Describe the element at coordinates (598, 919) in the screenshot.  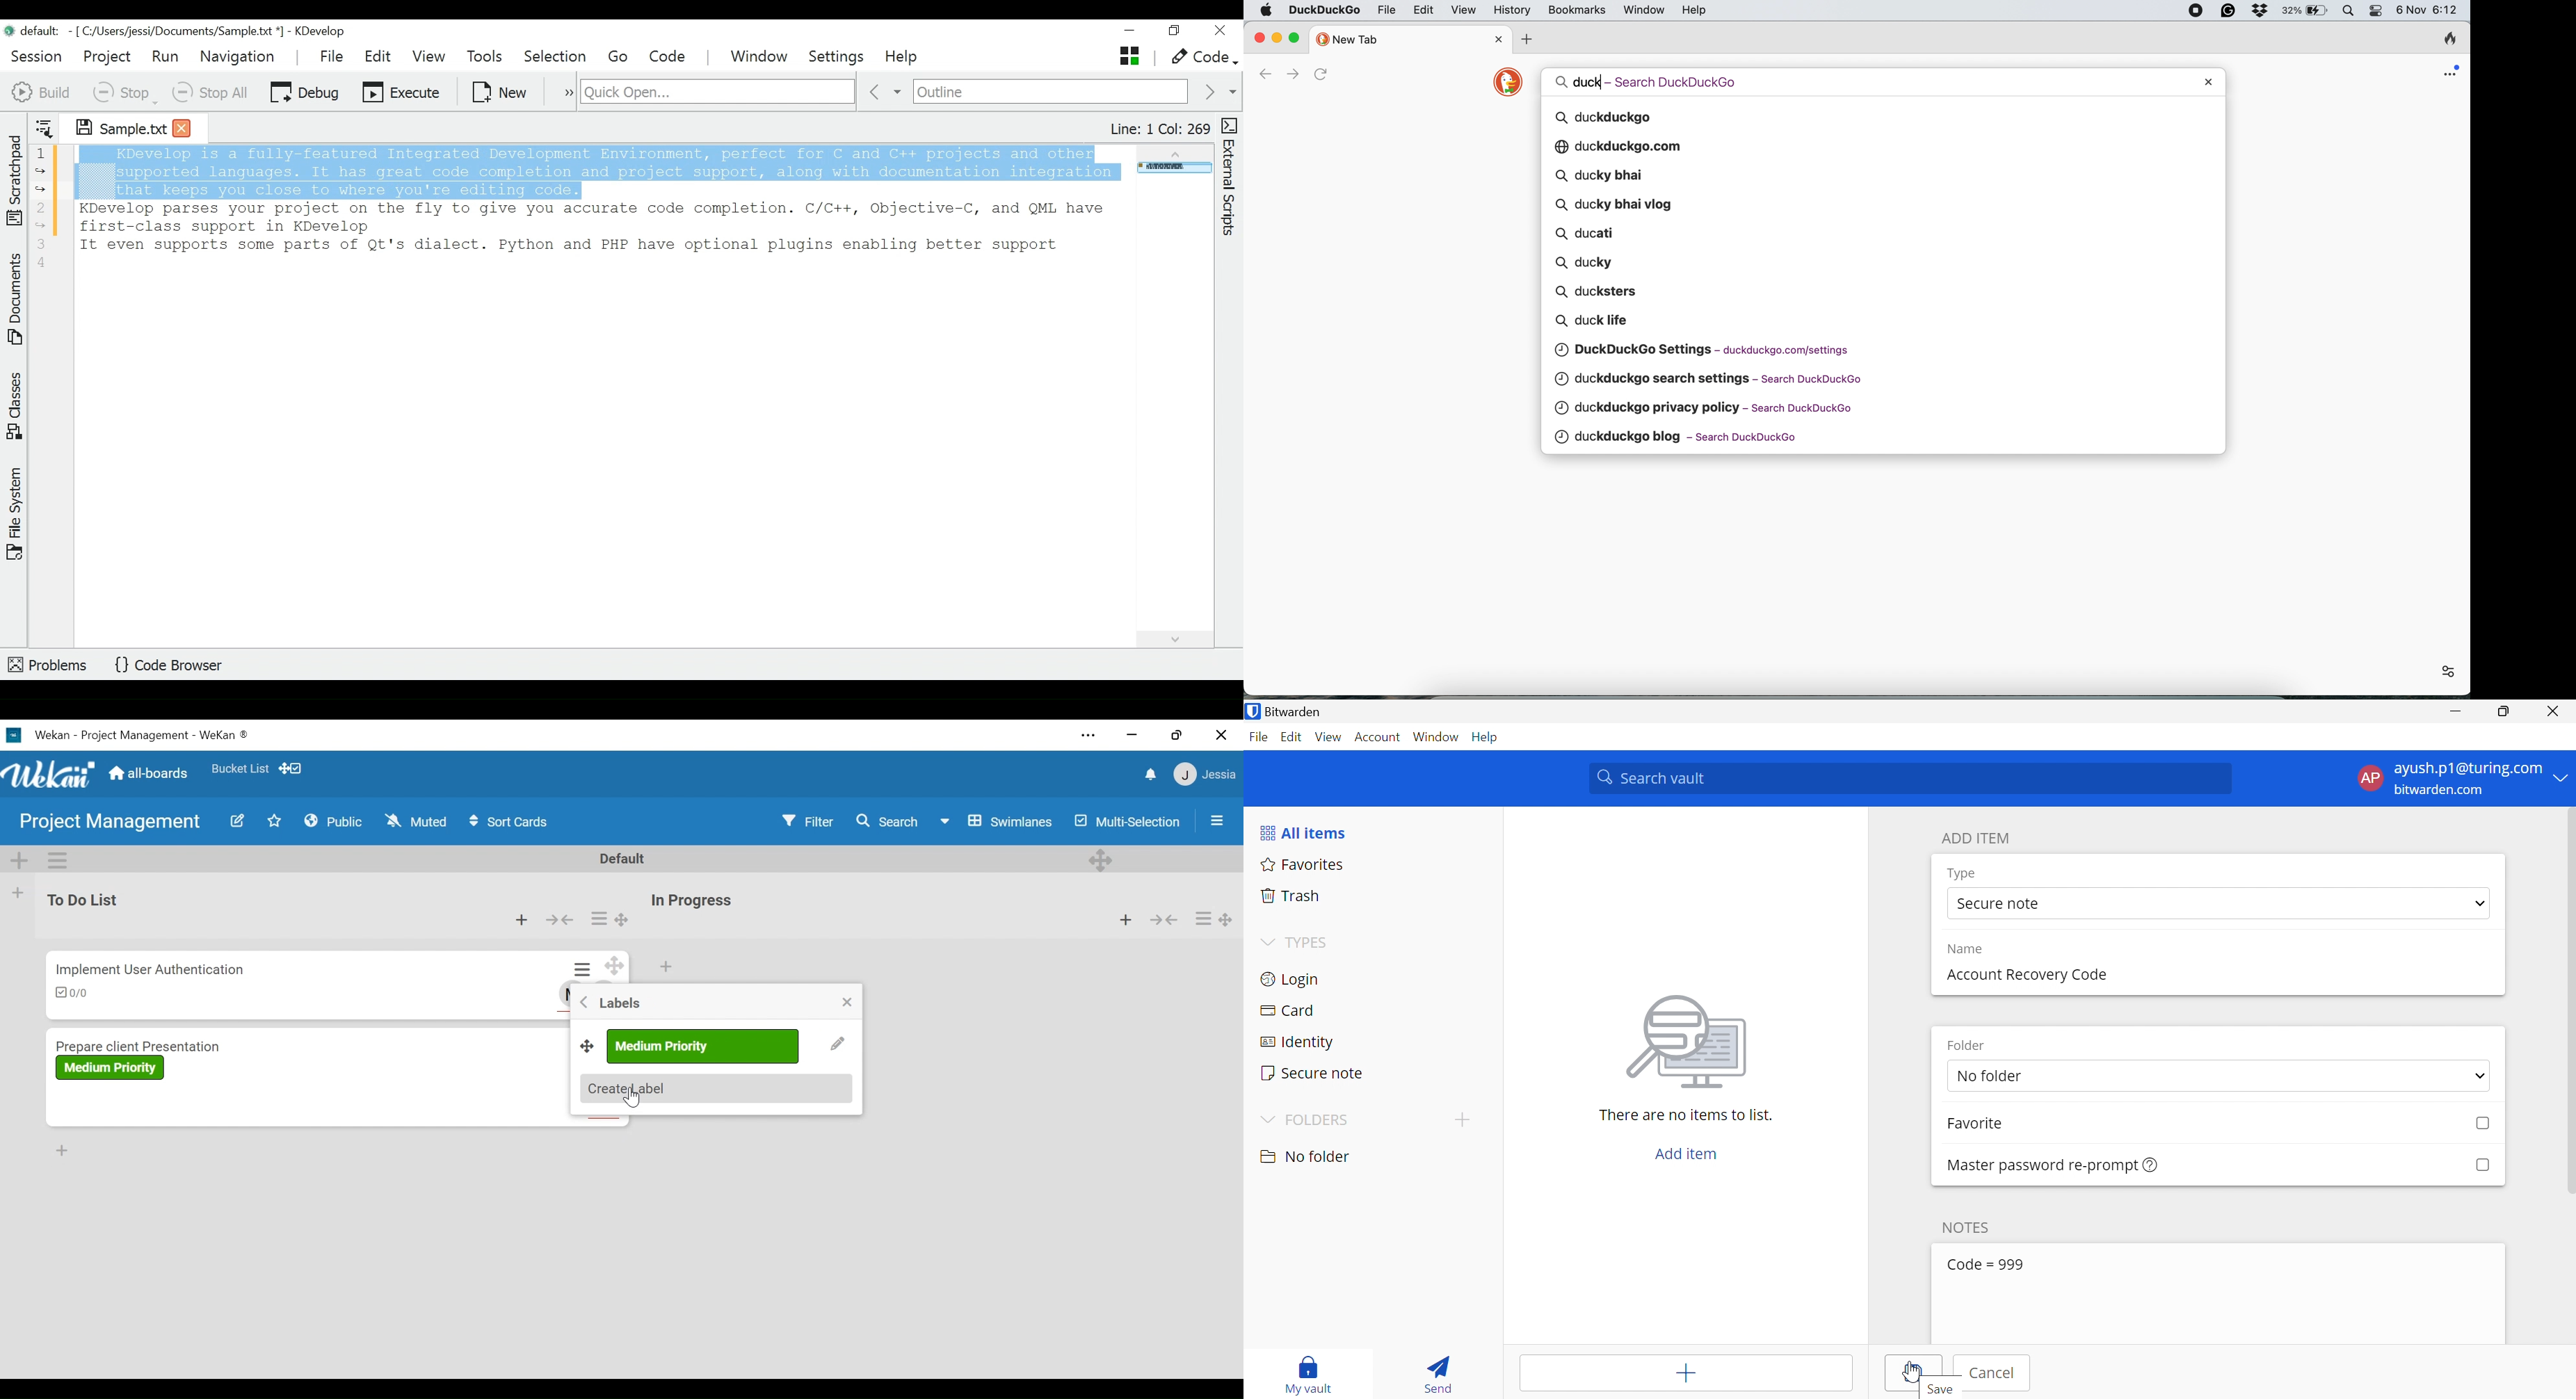
I see `Card actions` at that location.